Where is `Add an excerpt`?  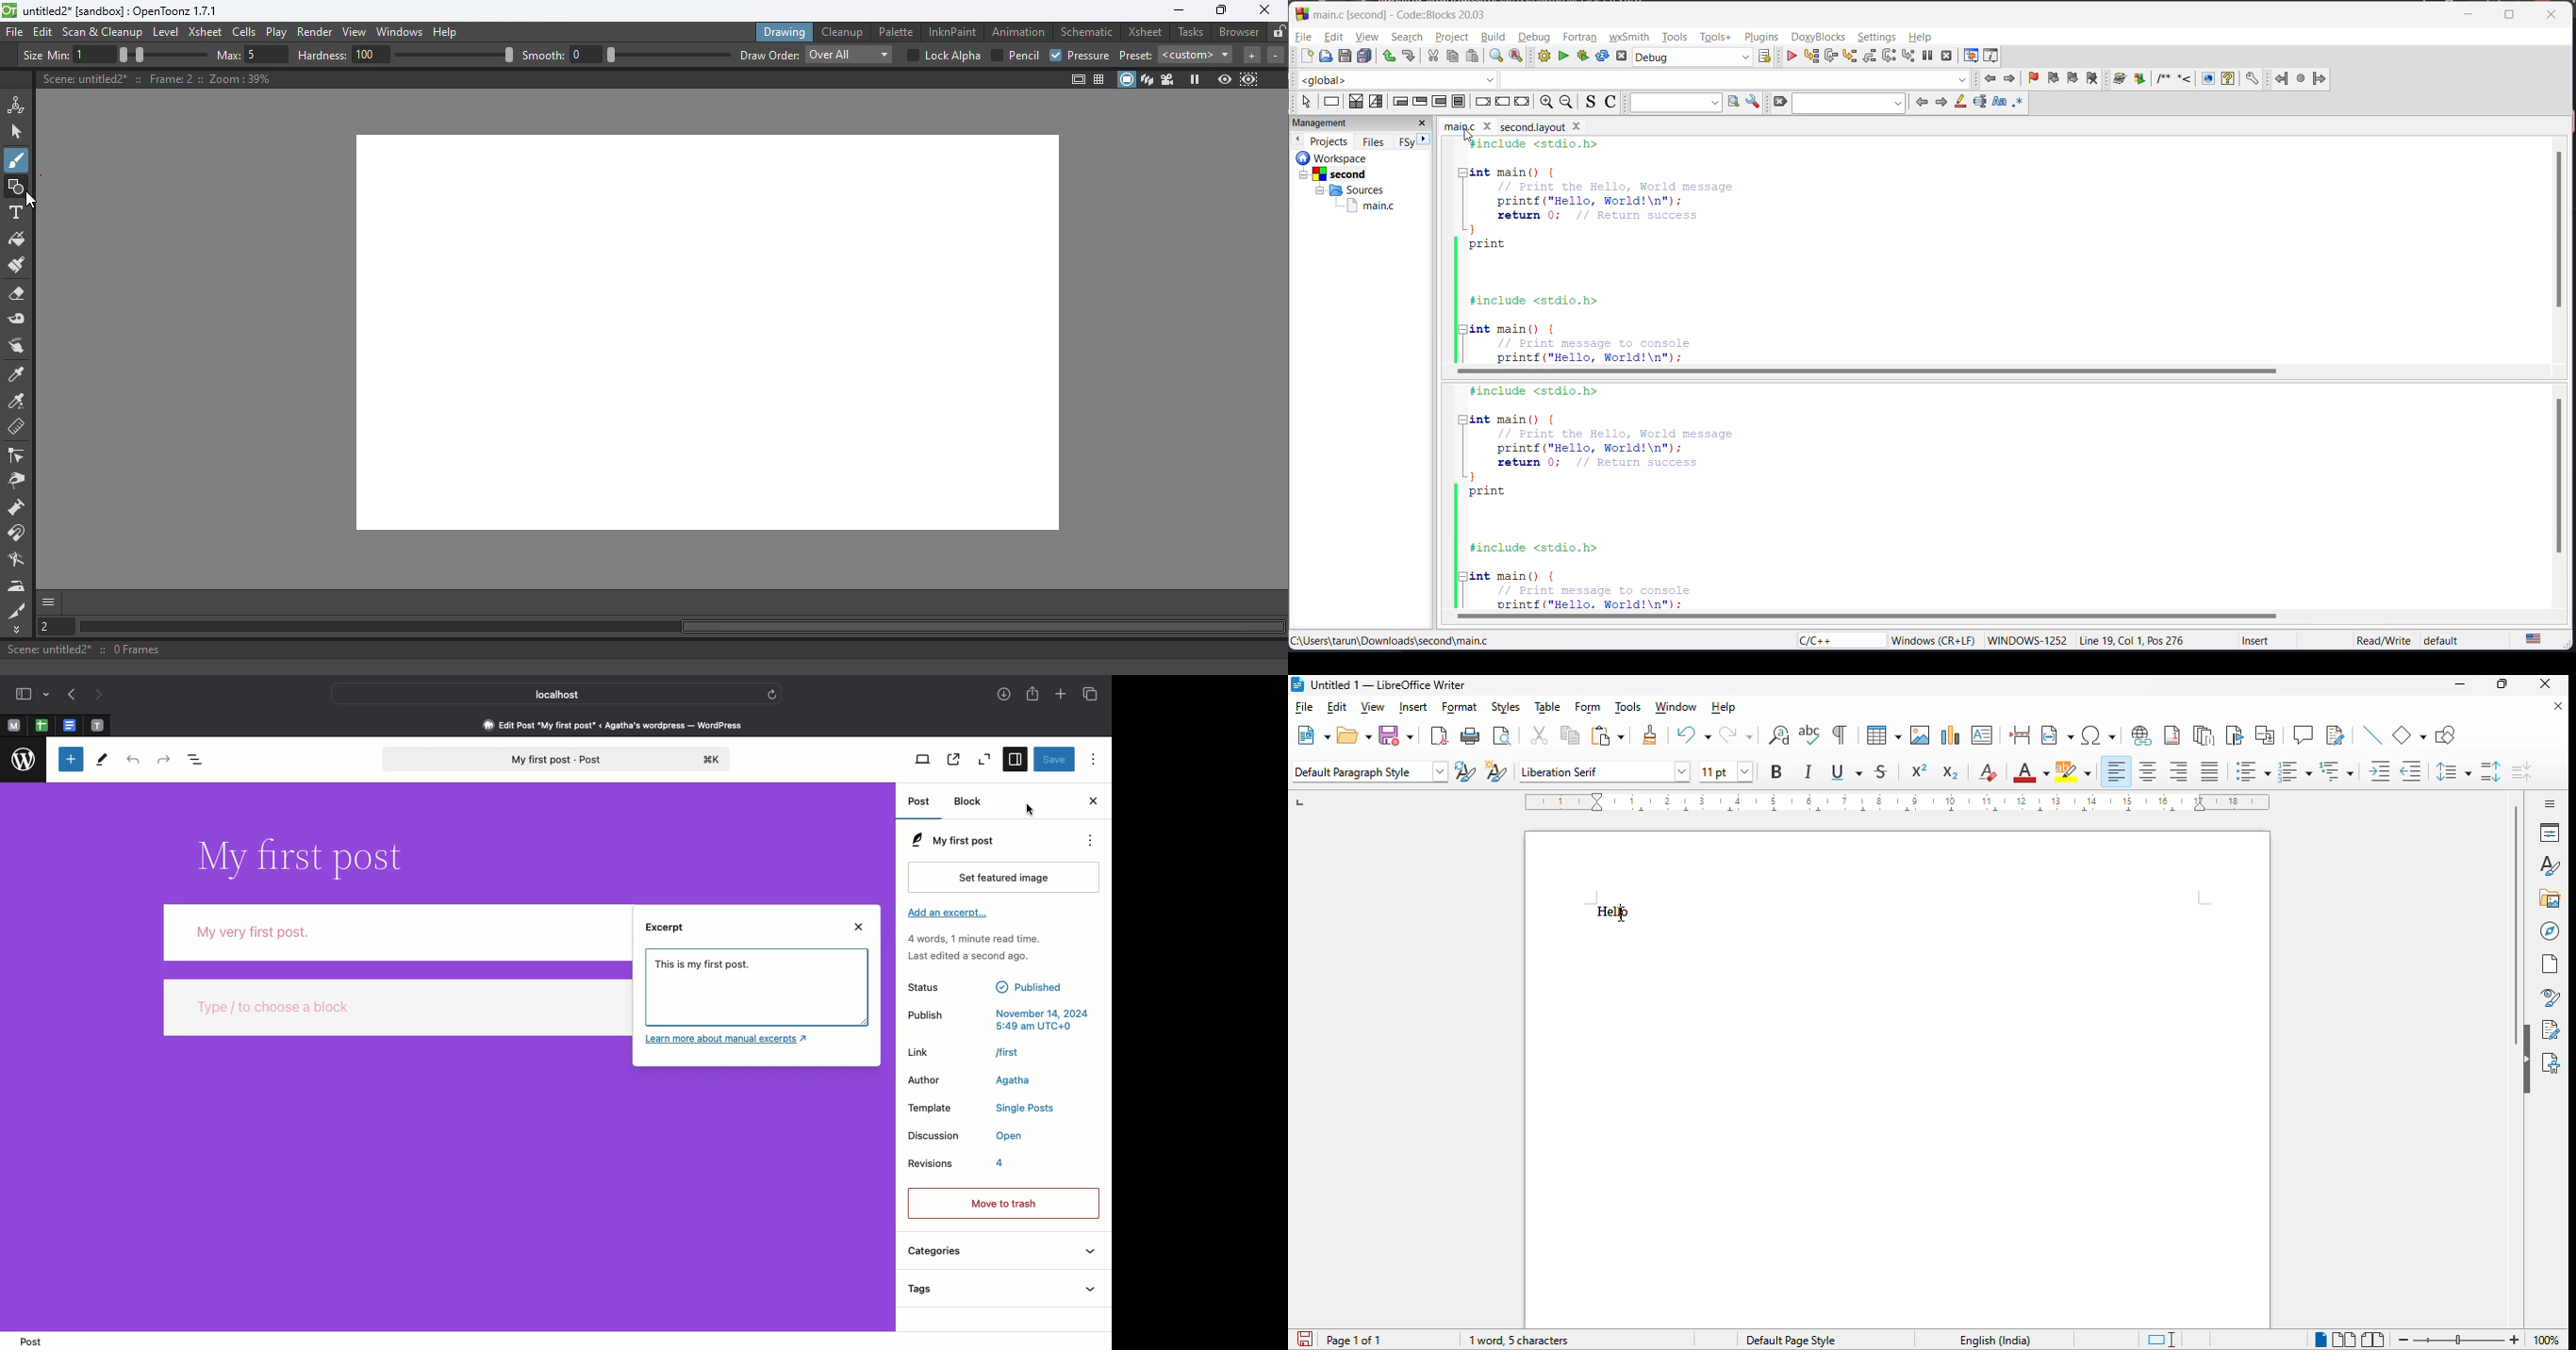 Add an excerpt is located at coordinates (949, 916).